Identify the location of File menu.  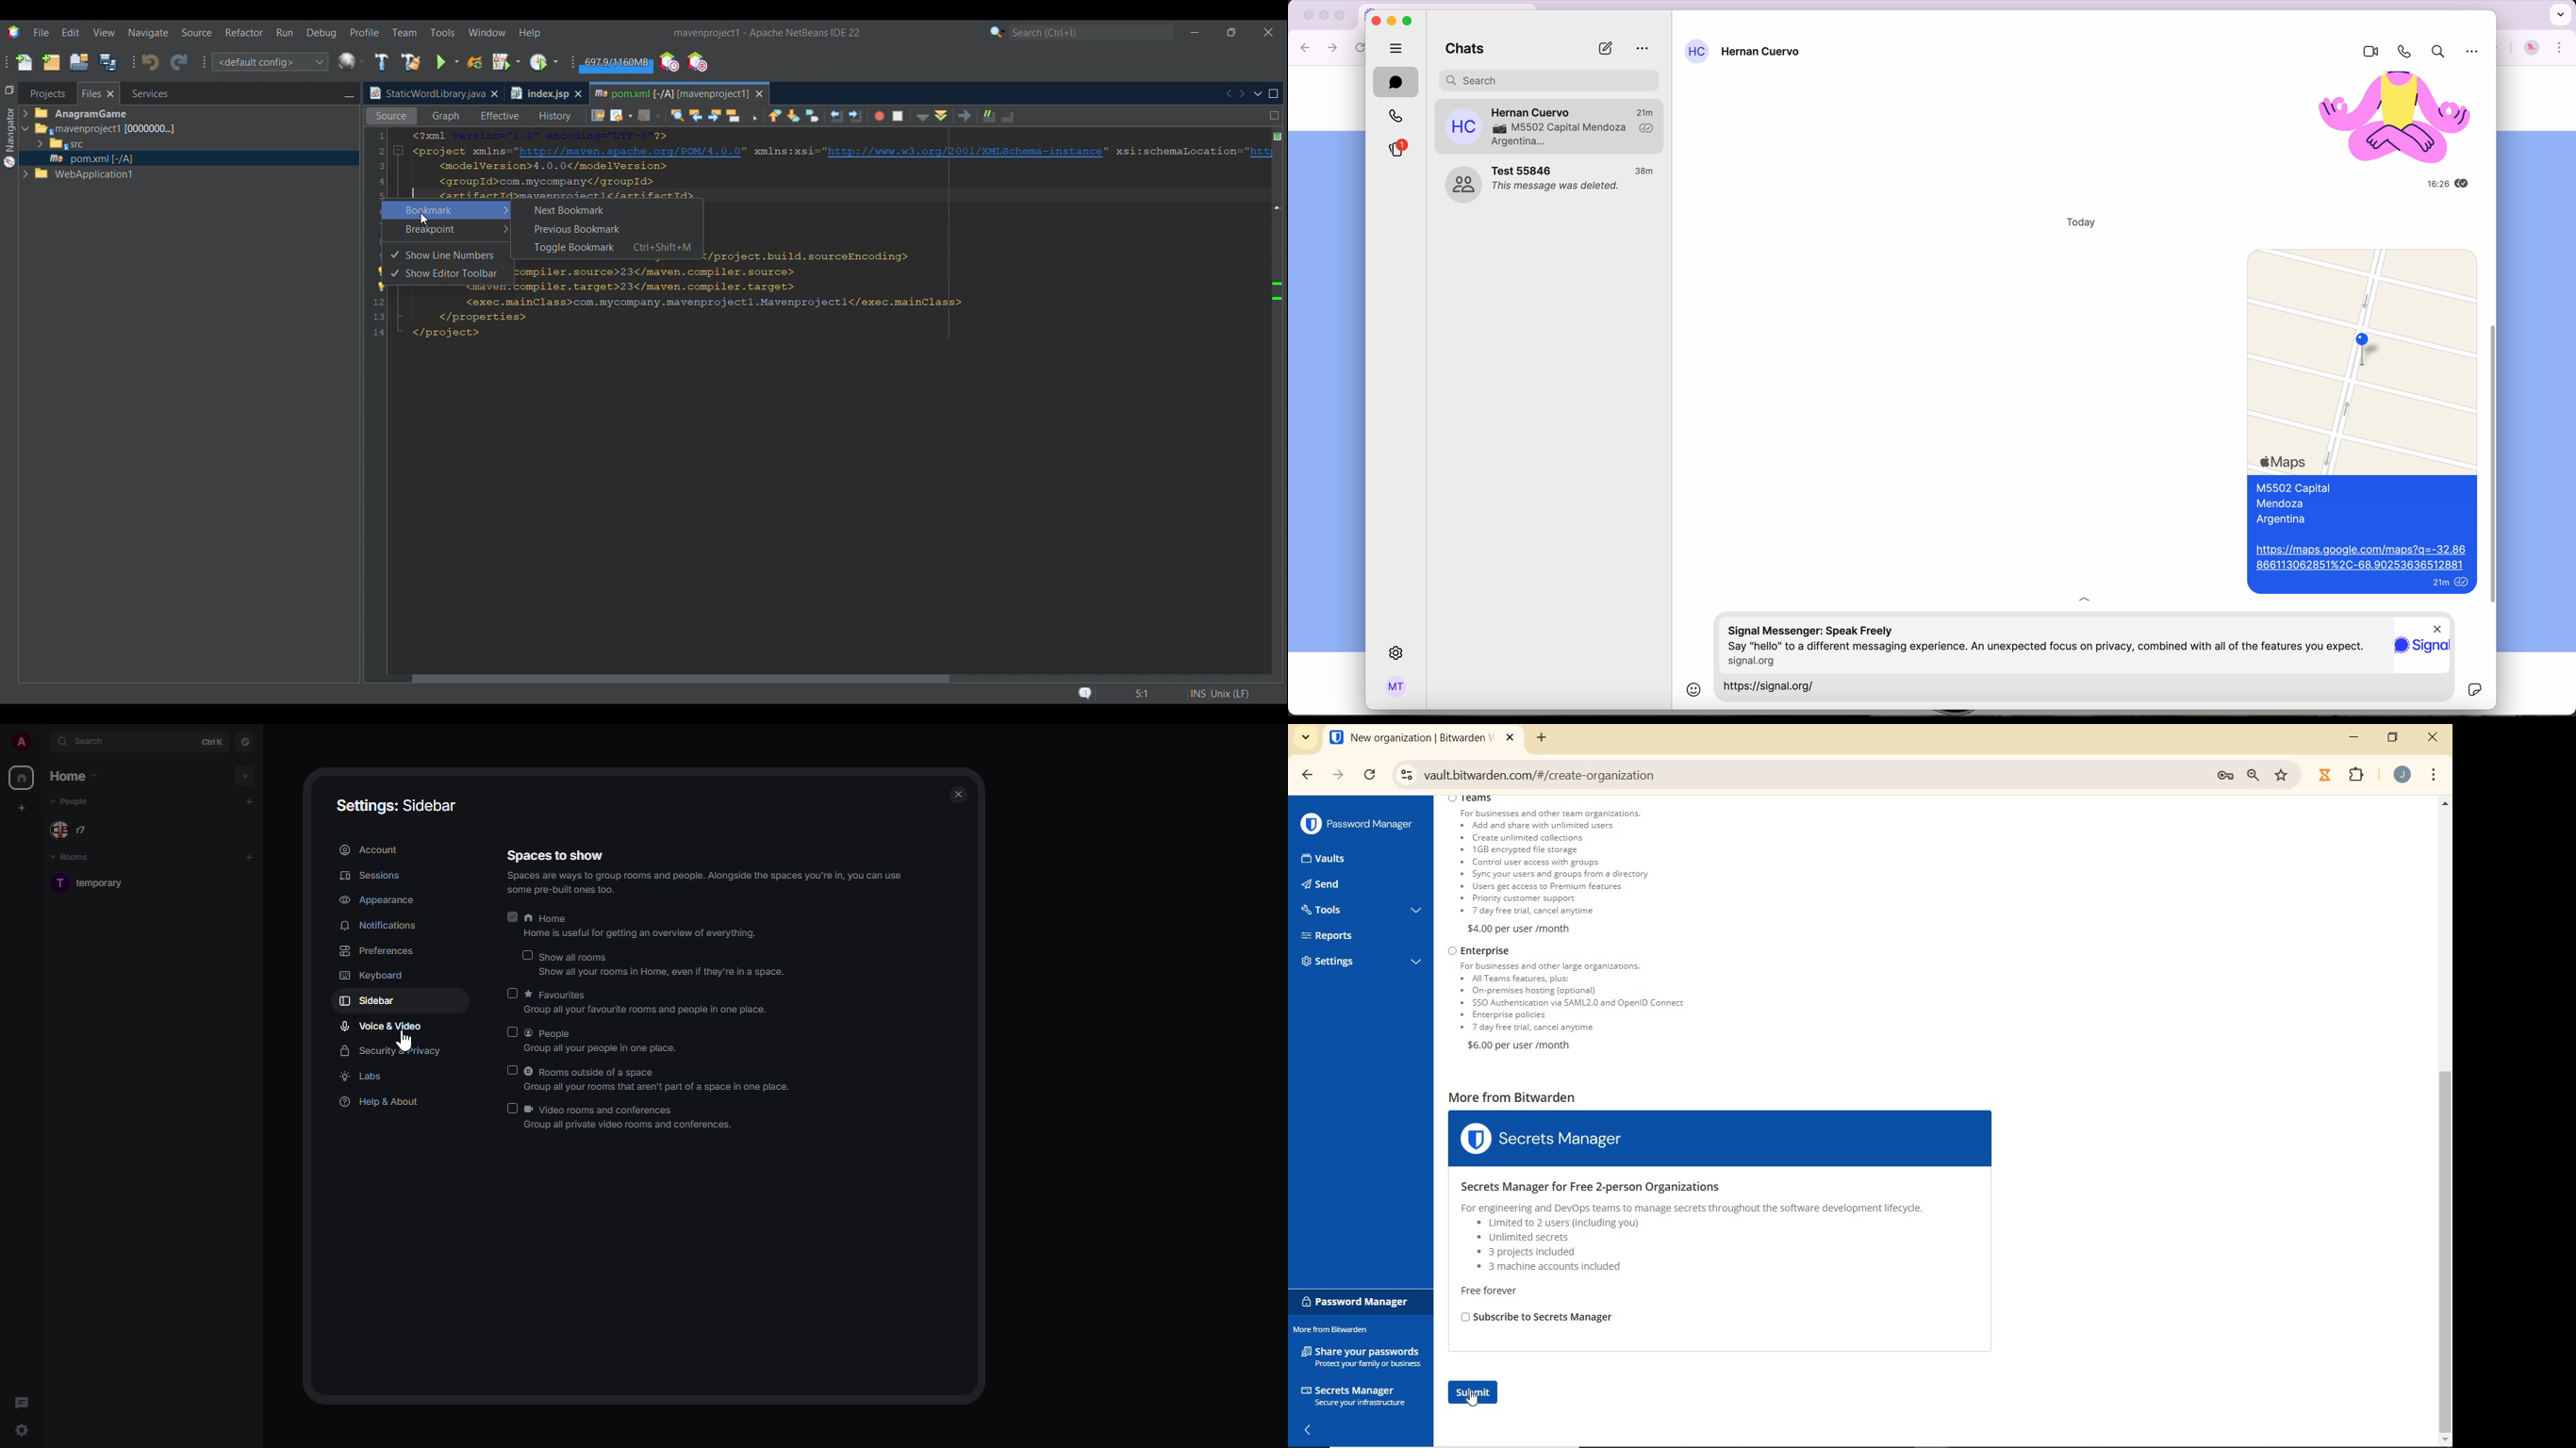
(41, 32).